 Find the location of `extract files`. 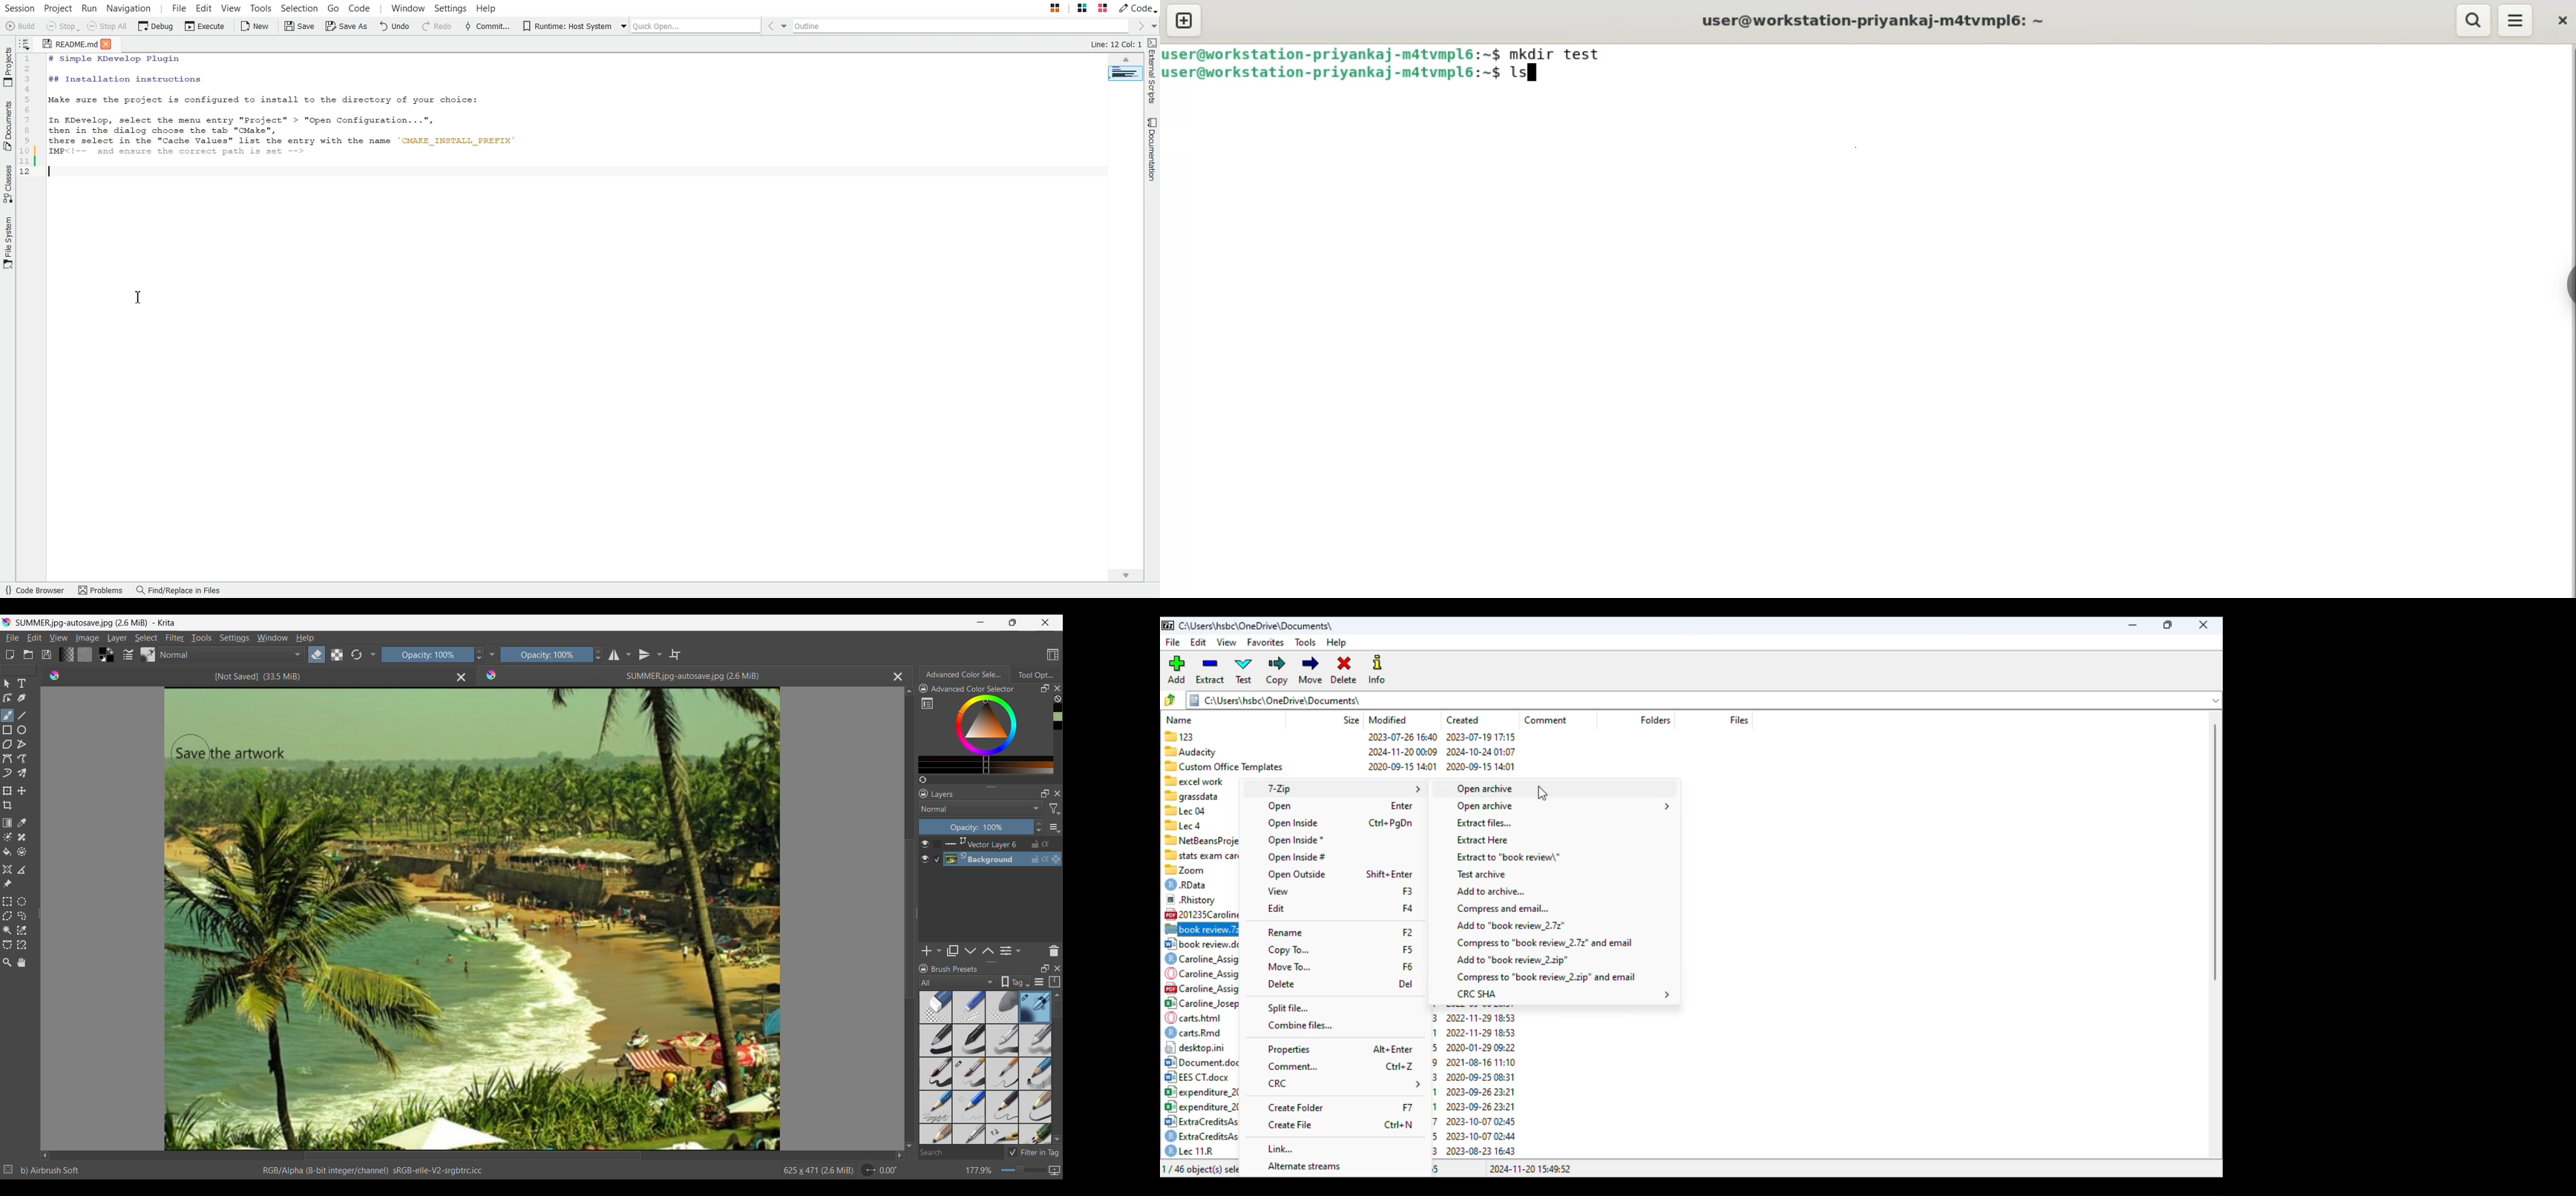

extract files is located at coordinates (1483, 823).